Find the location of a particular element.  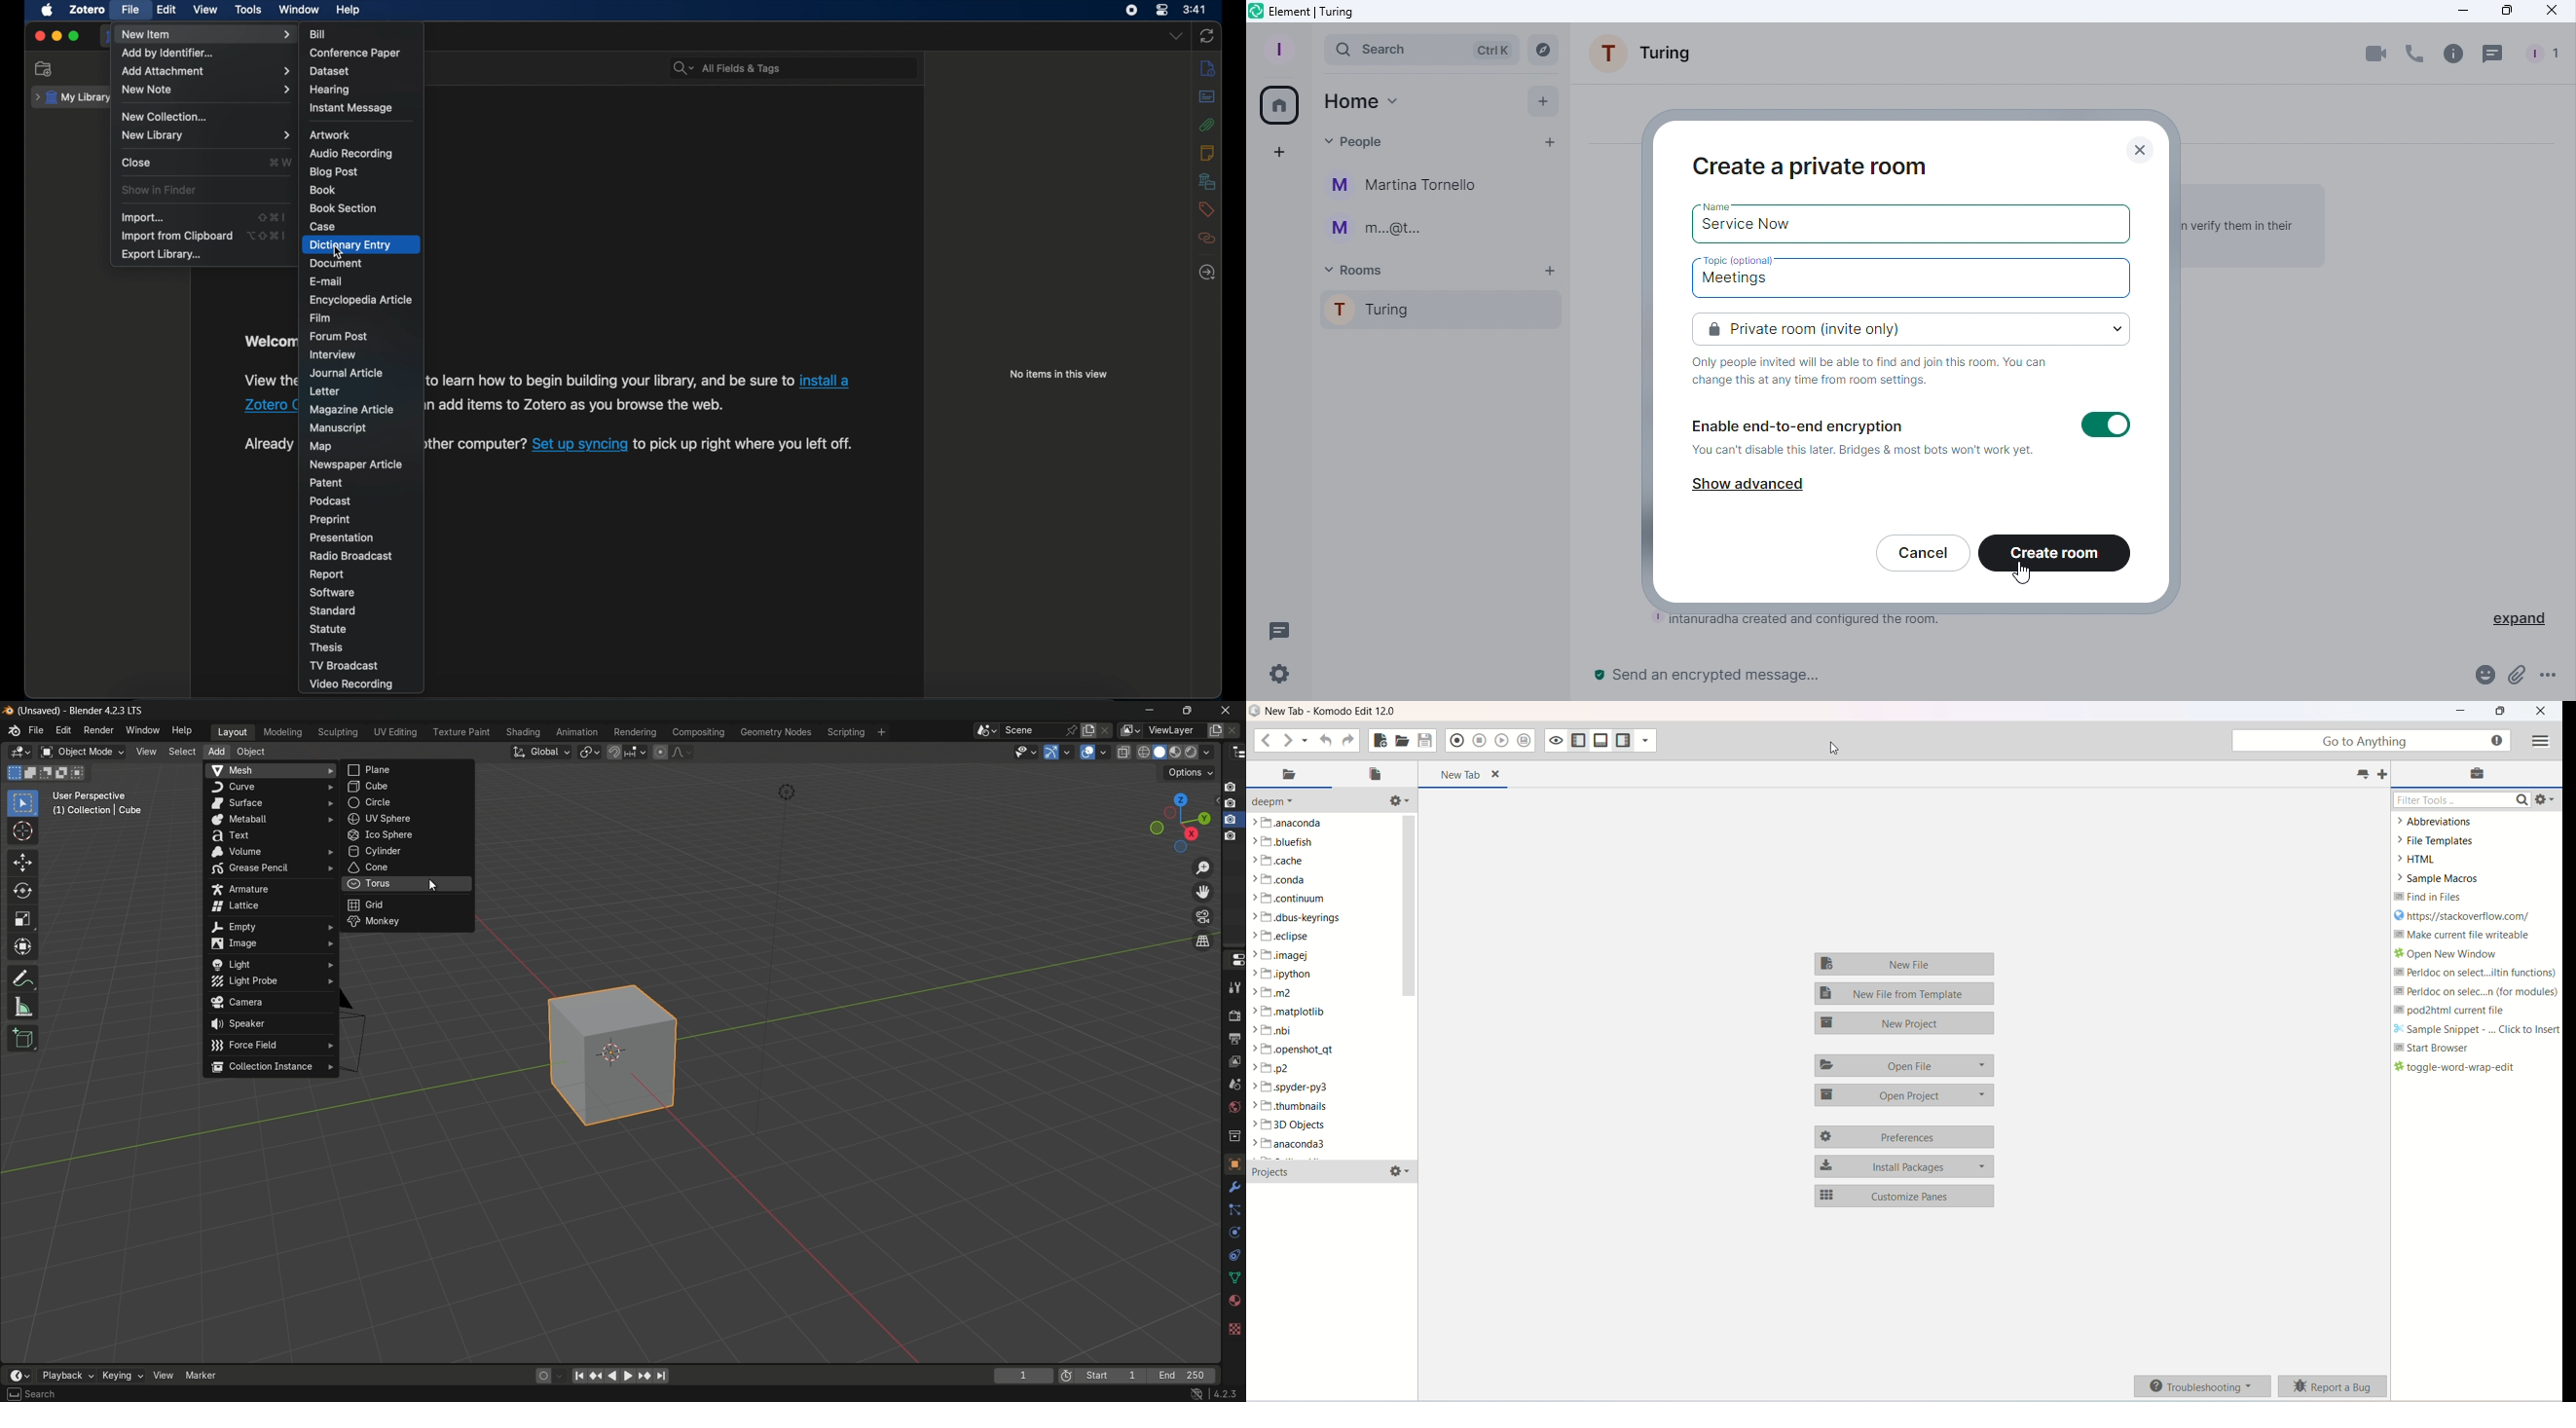

properties is located at coordinates (1234, 959).